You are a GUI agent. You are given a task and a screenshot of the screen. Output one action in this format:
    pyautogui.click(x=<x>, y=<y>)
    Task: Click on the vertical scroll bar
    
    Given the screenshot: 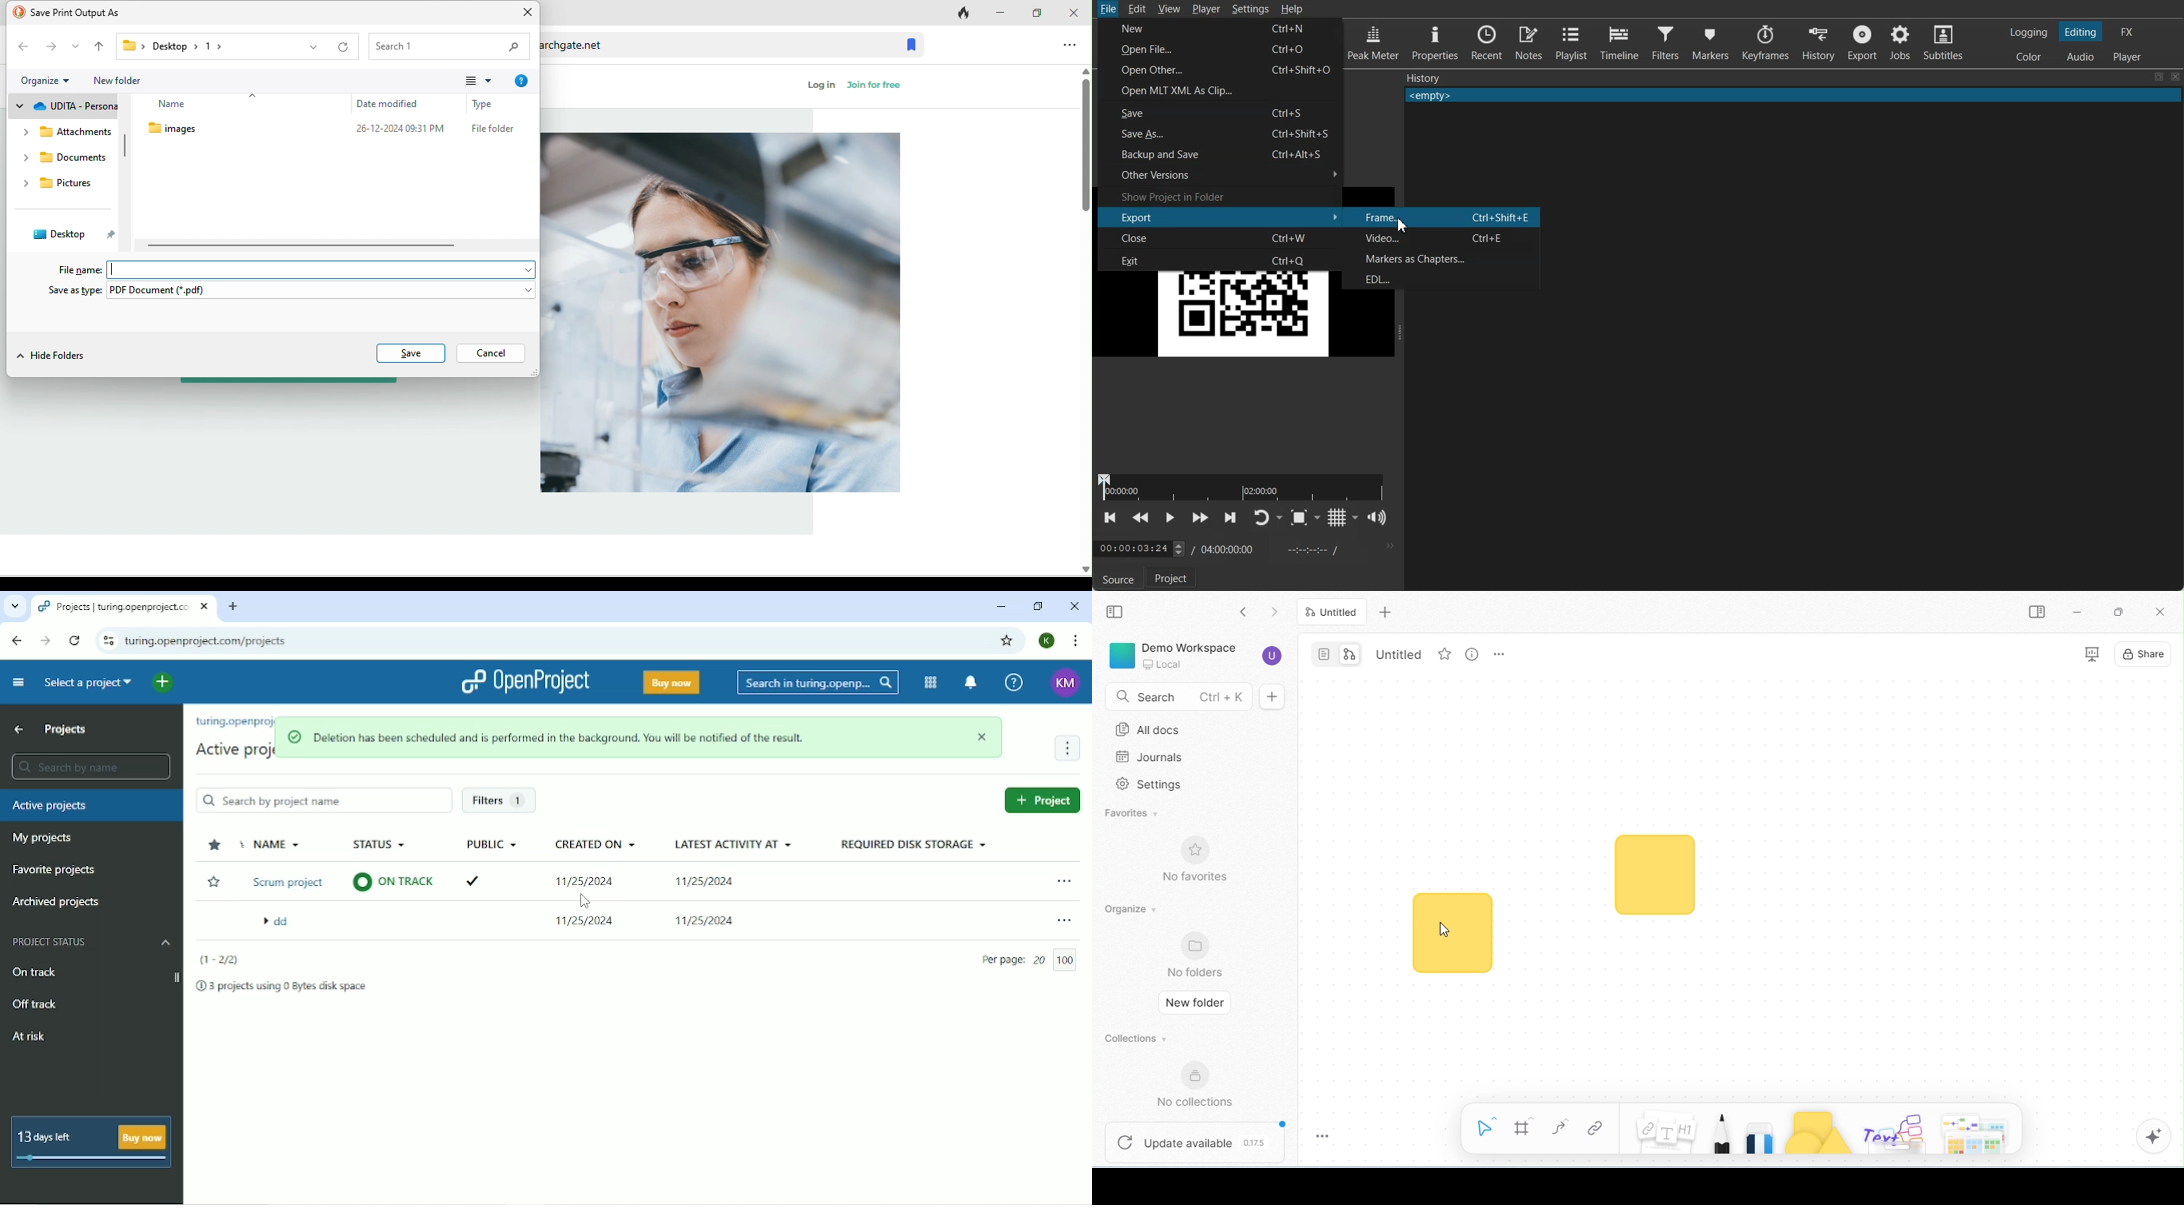 What is the action you would take?
    pyautogui.click(x=125, y=145)
    